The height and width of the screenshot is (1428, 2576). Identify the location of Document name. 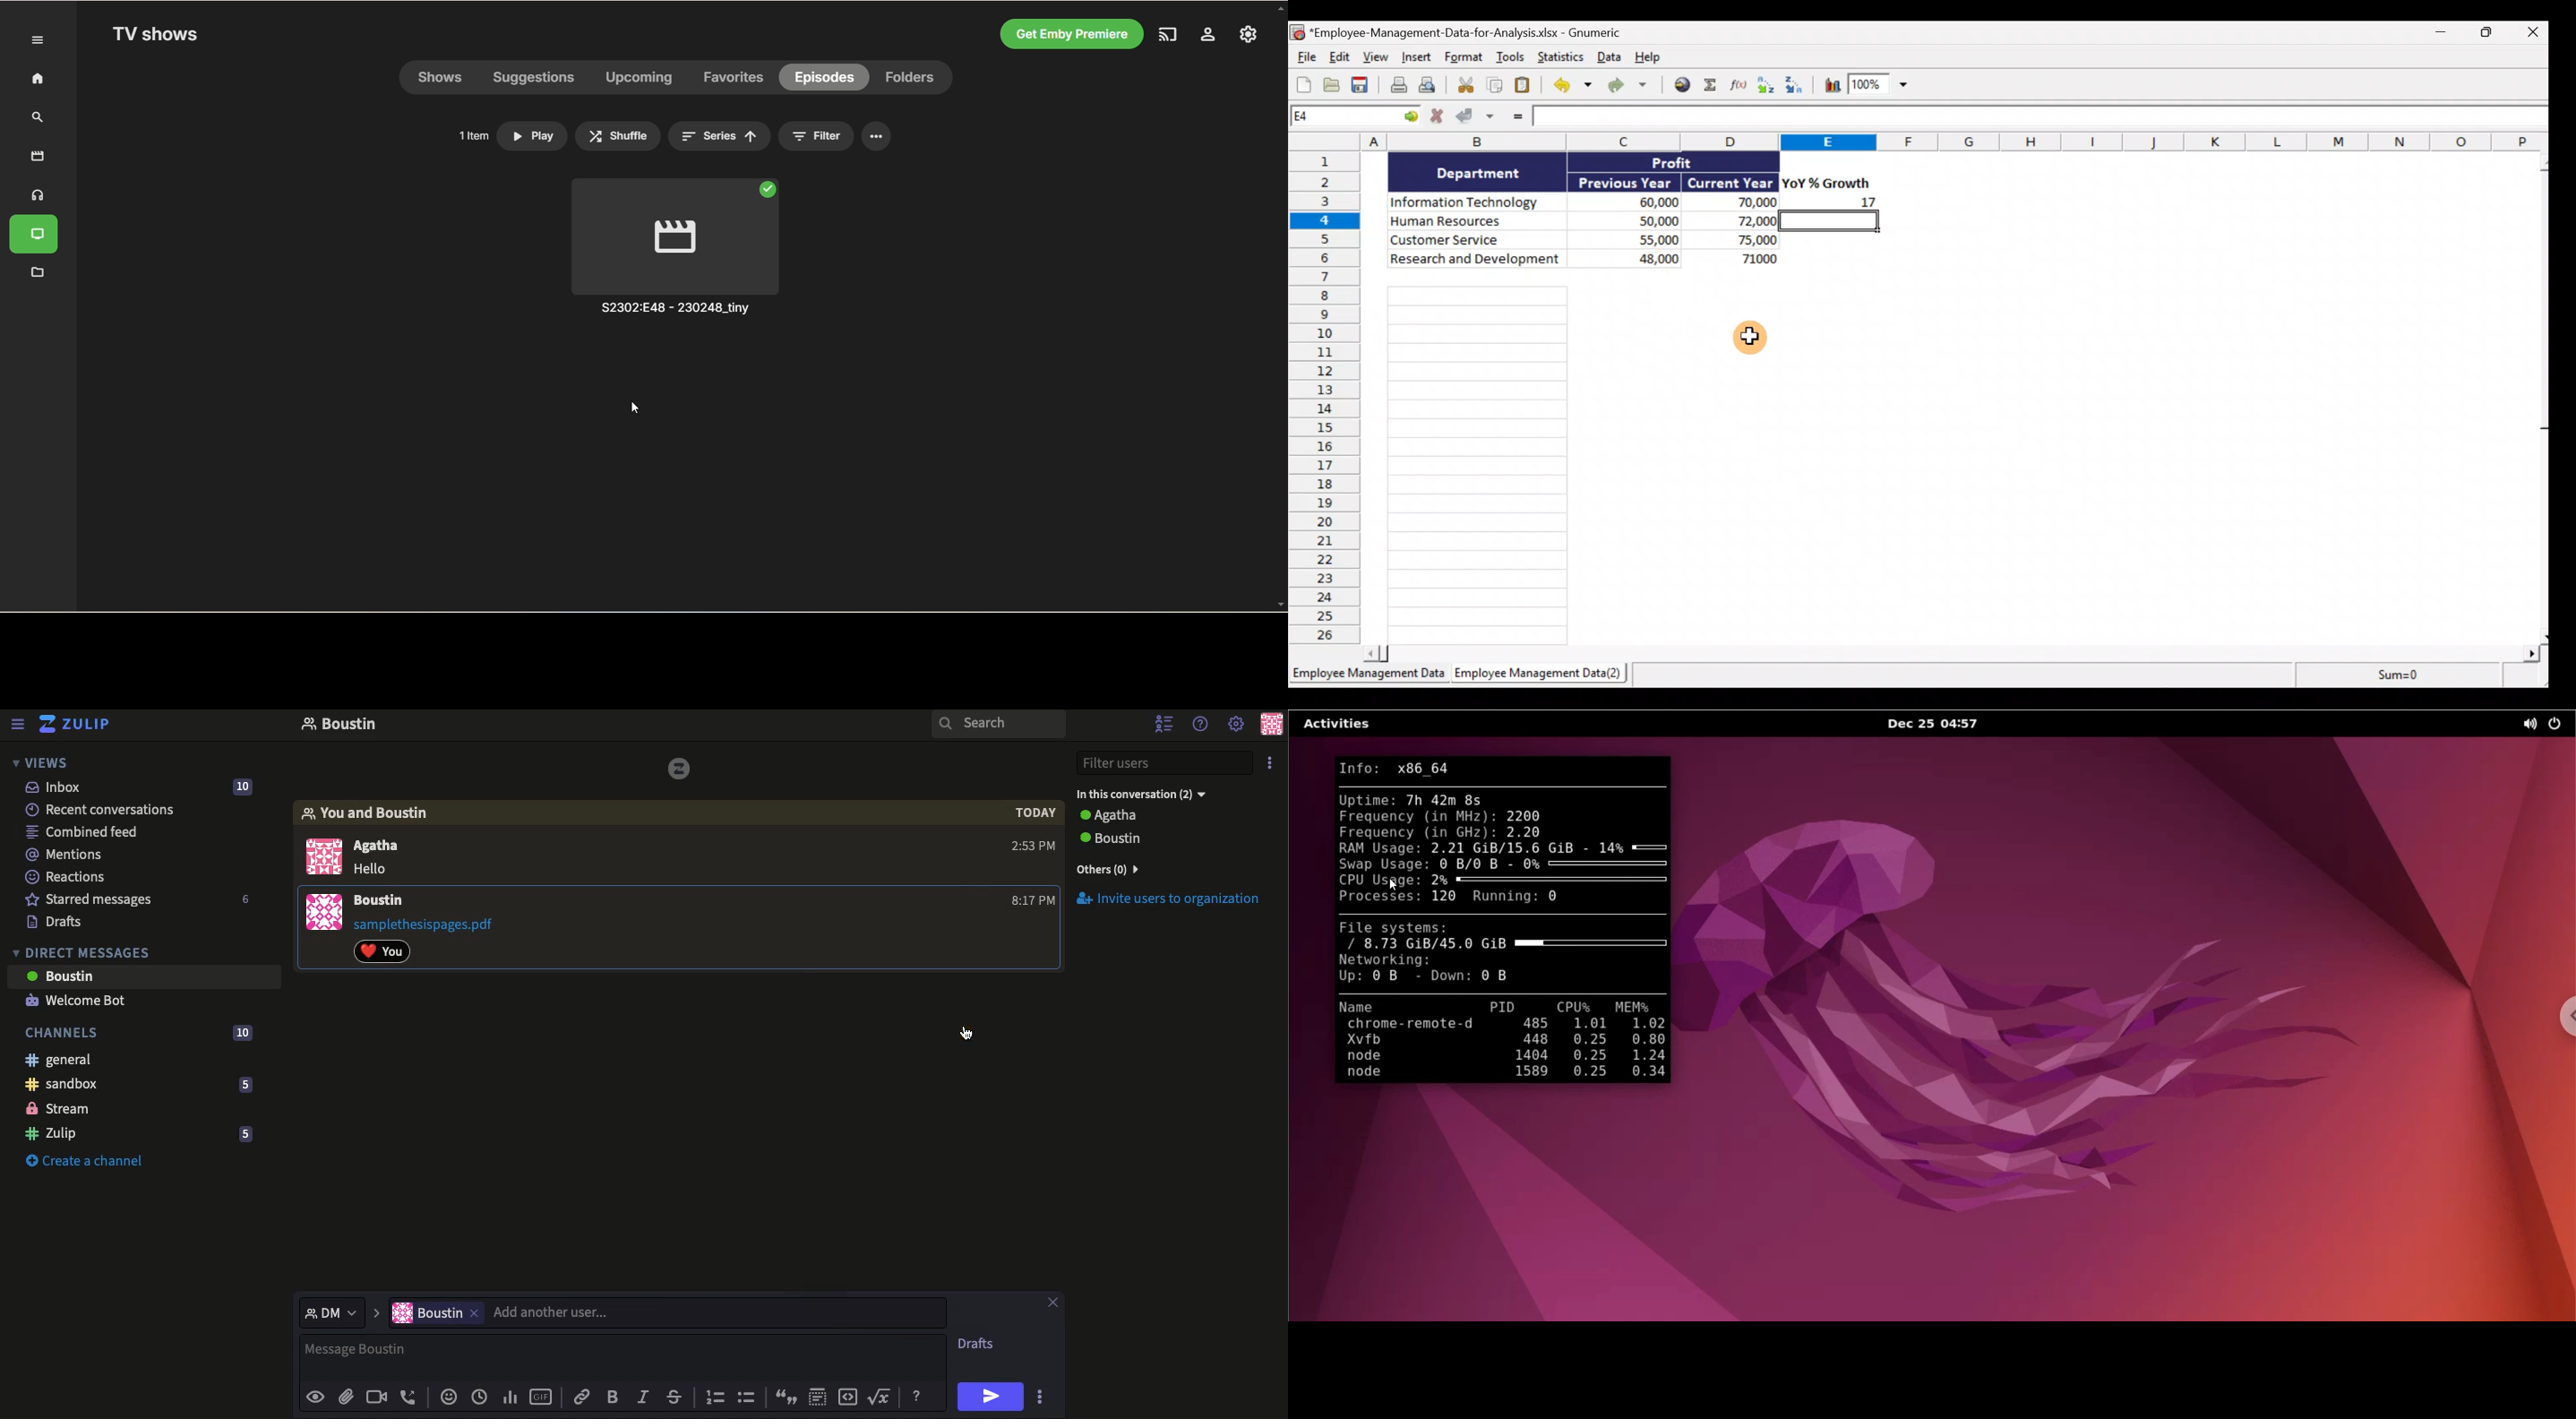
(1468, 32).